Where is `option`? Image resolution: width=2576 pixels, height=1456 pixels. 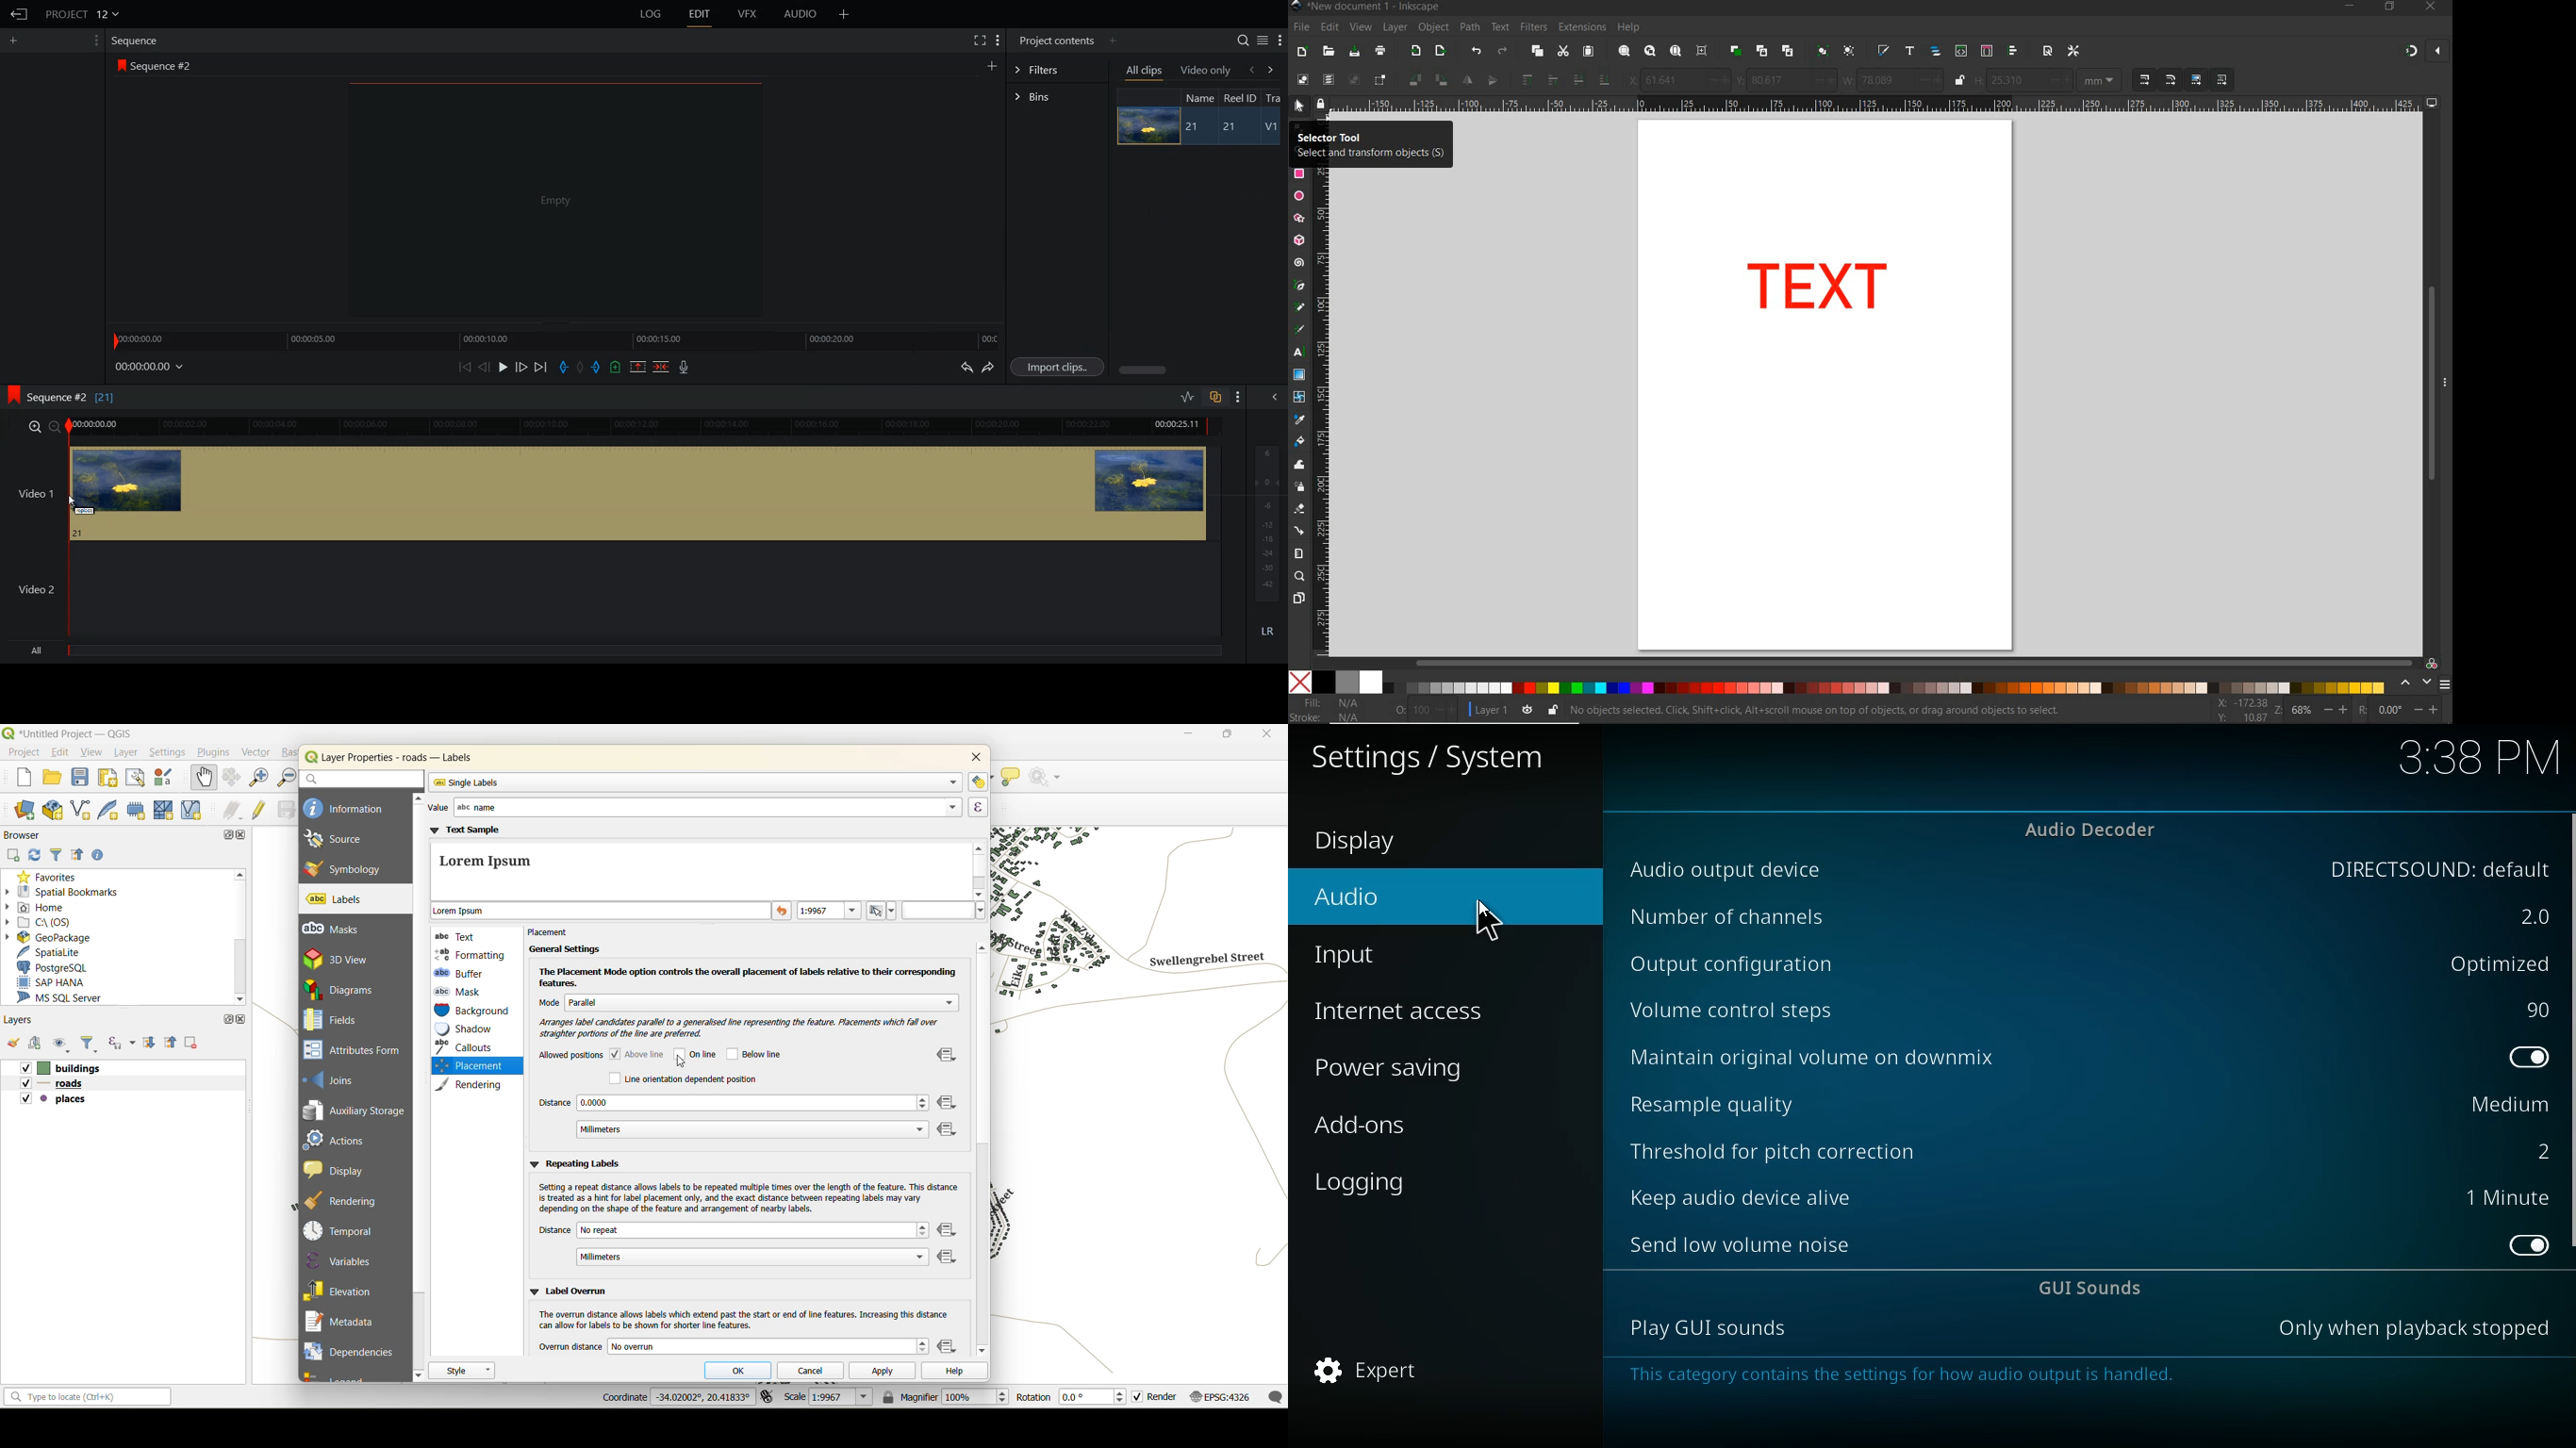
option is located at coordinates (2535, 1060).